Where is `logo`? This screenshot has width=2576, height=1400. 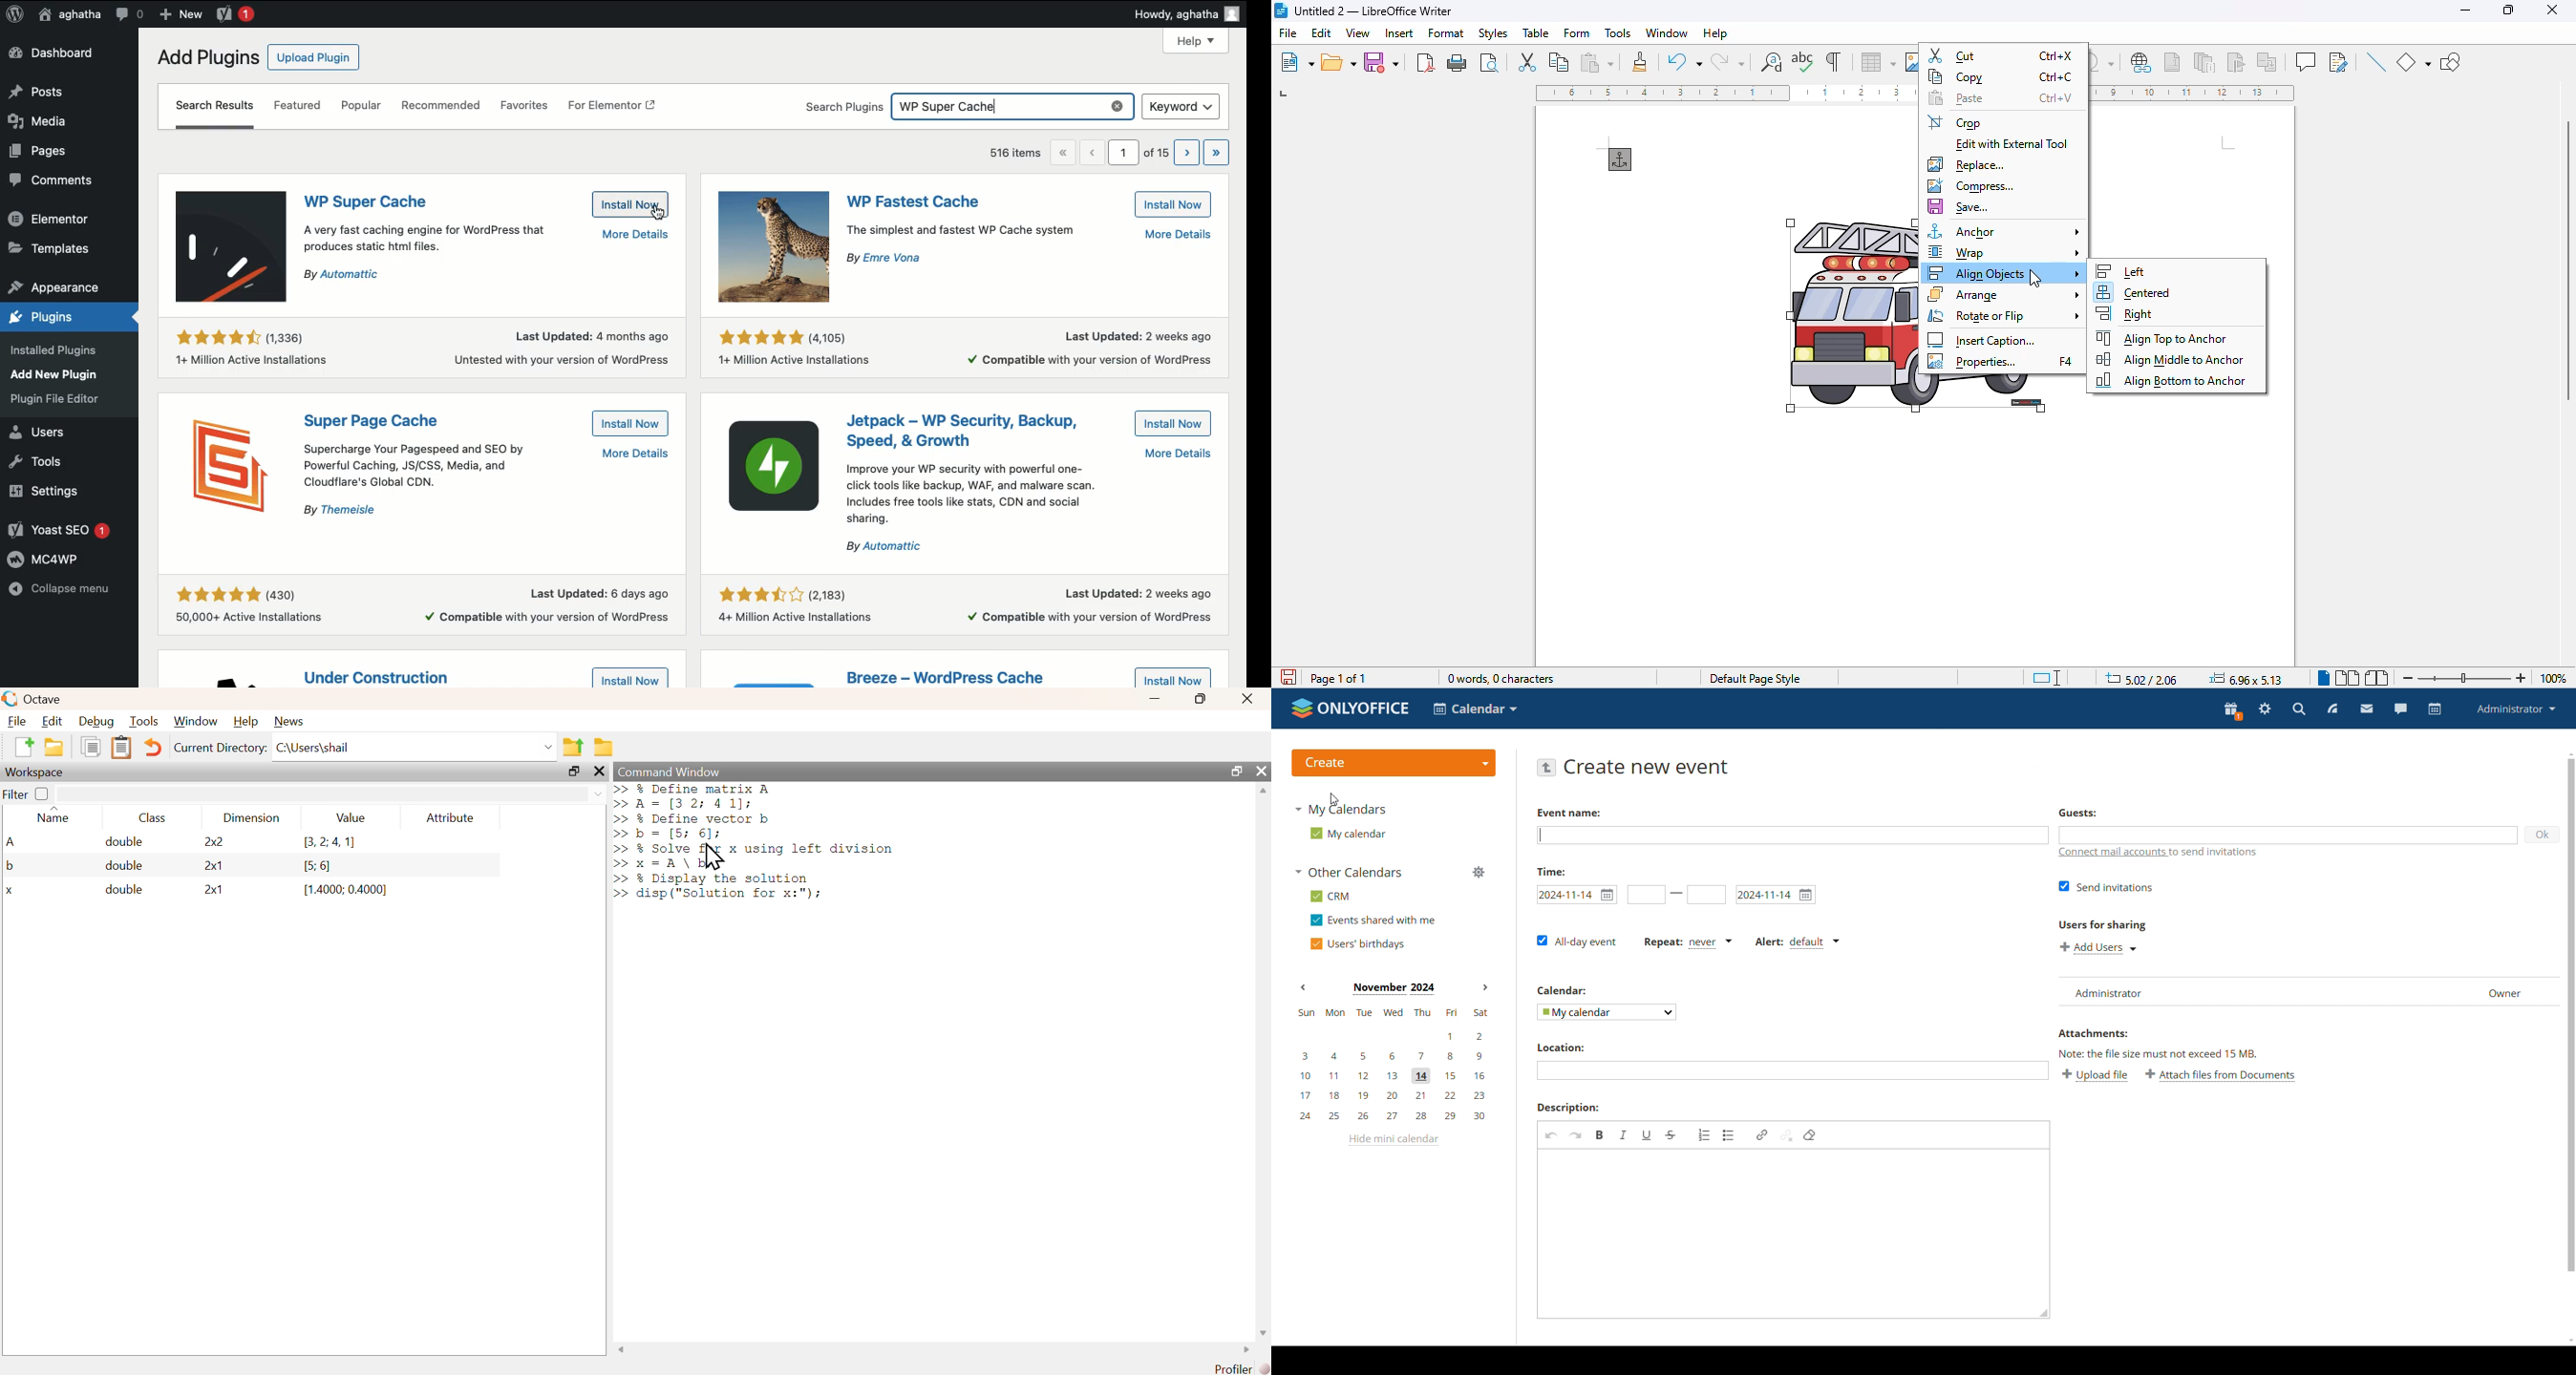 logo is located at coordinates (1350, 708).